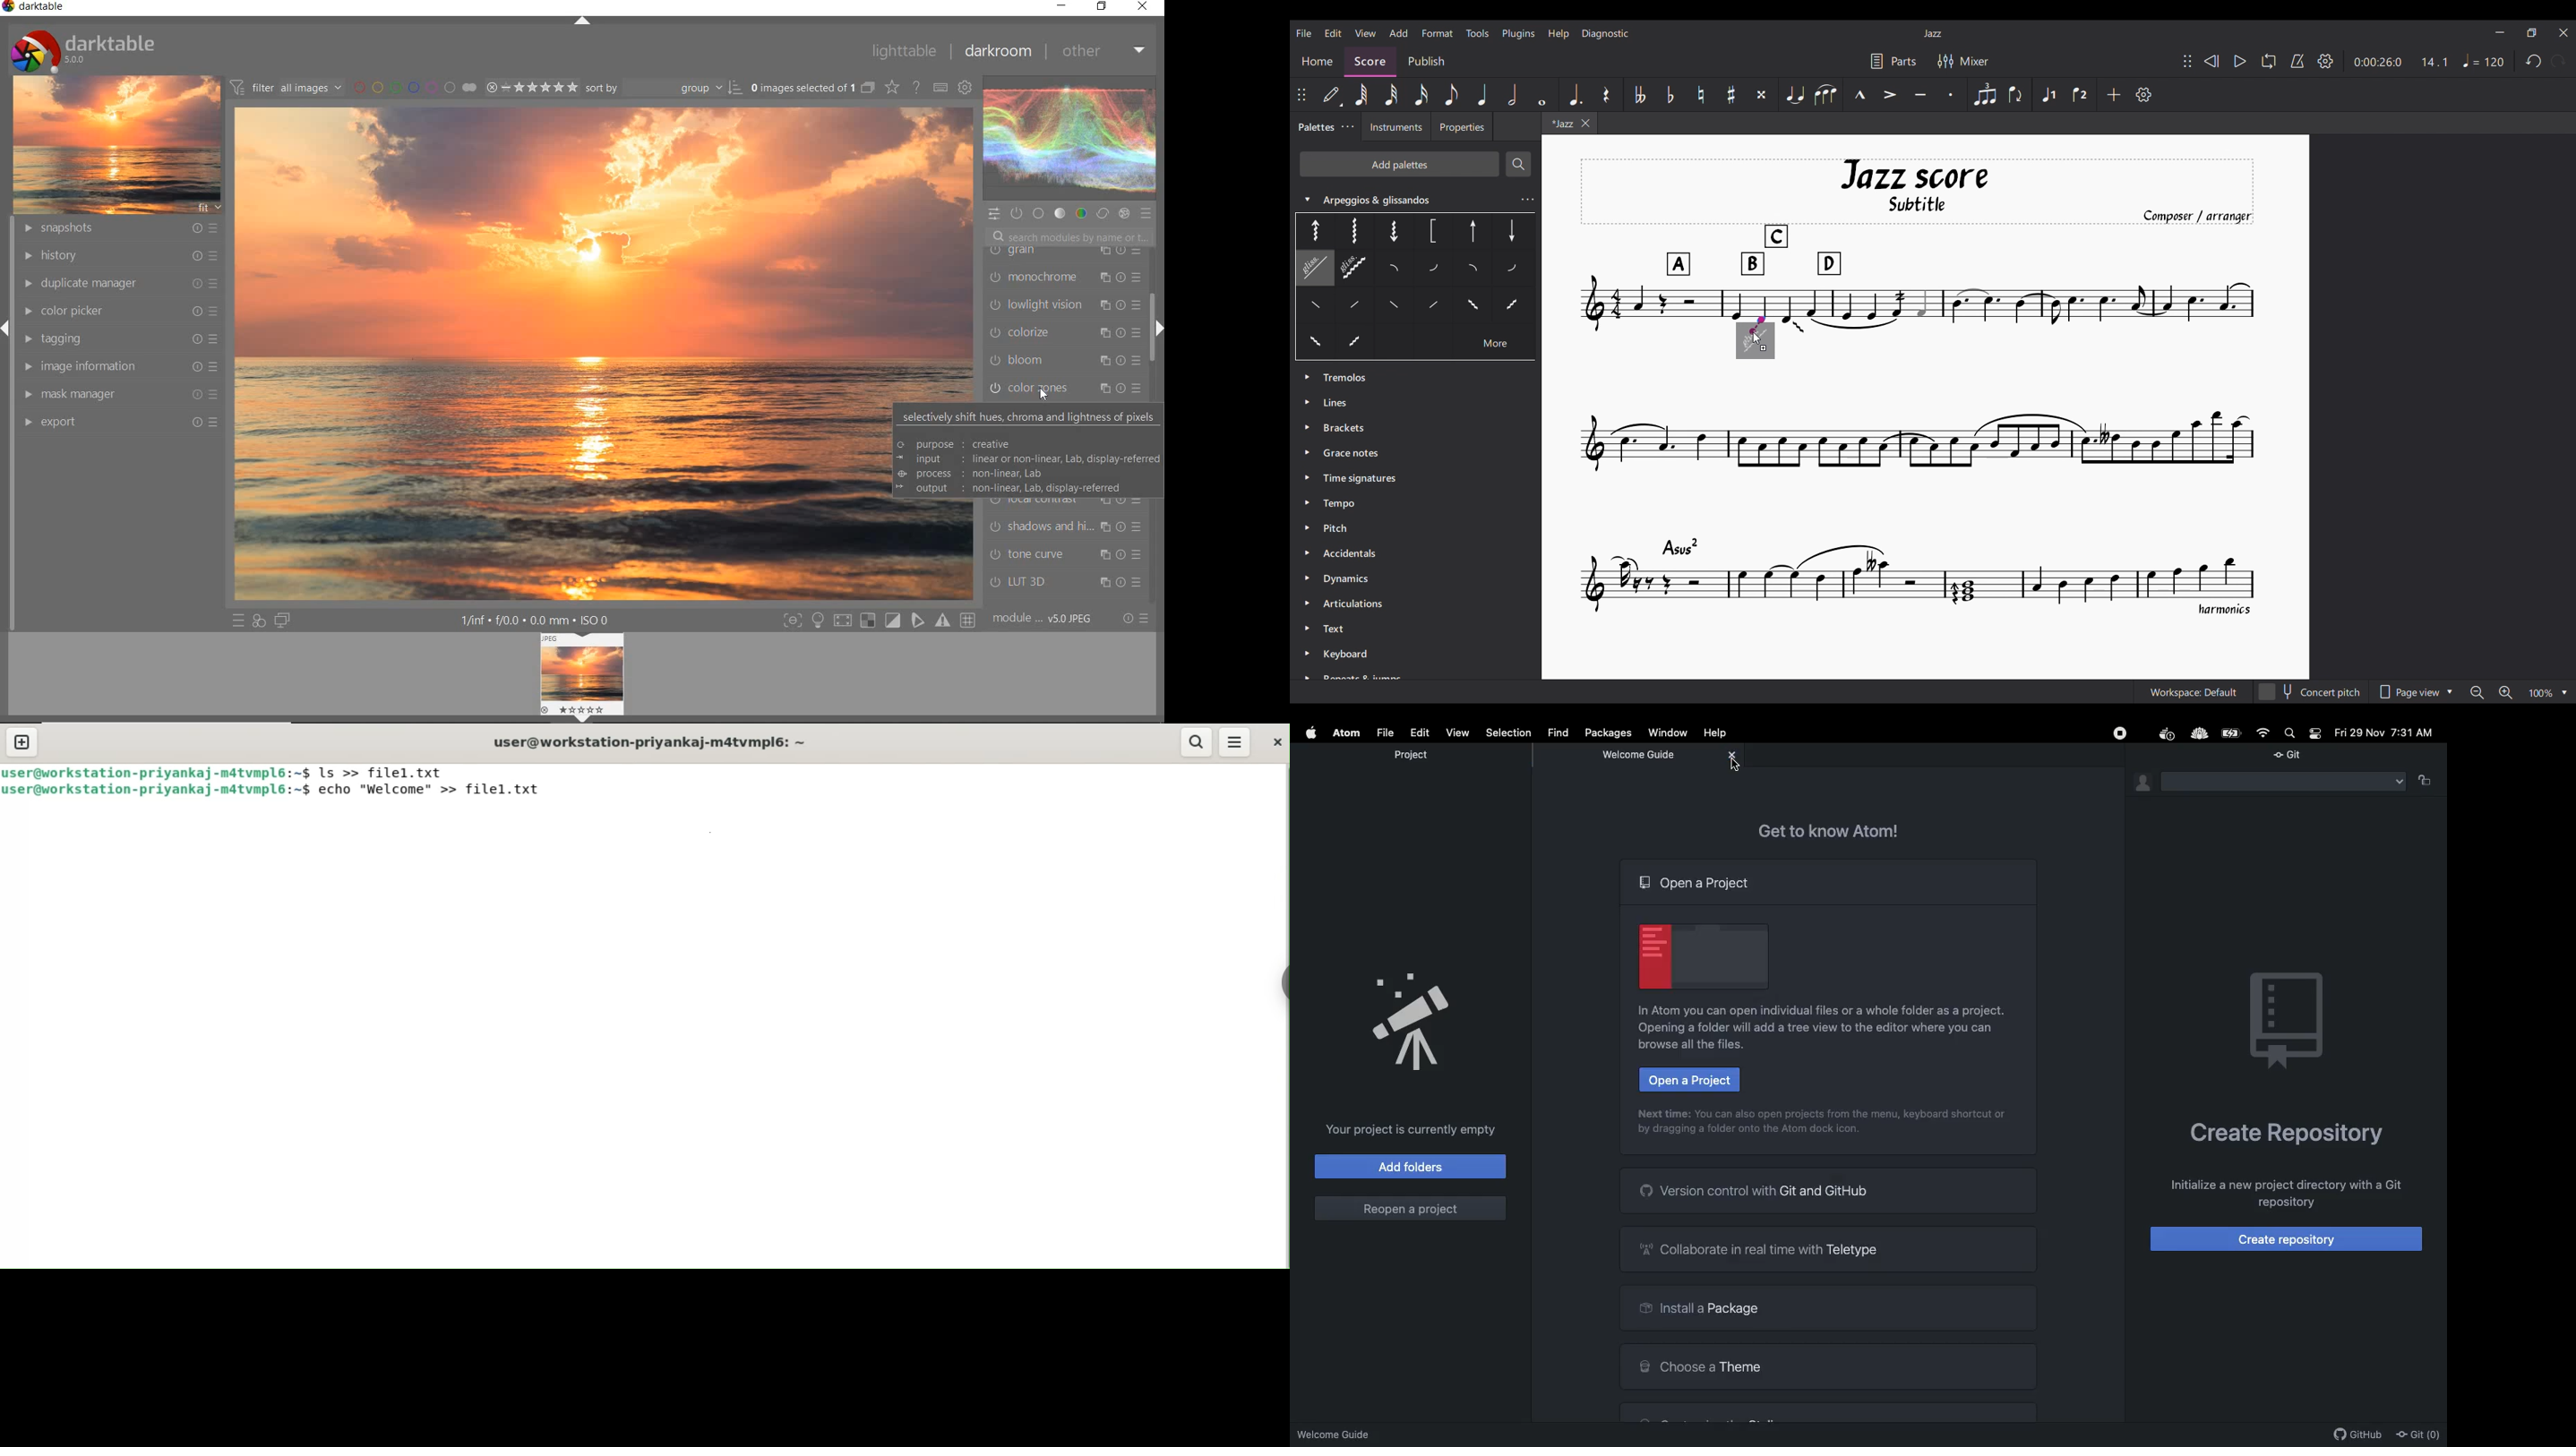  What do you see at coordinates (1611, 732) in the screenshot?
I see `Packages` at bounding box center [1611, 732].